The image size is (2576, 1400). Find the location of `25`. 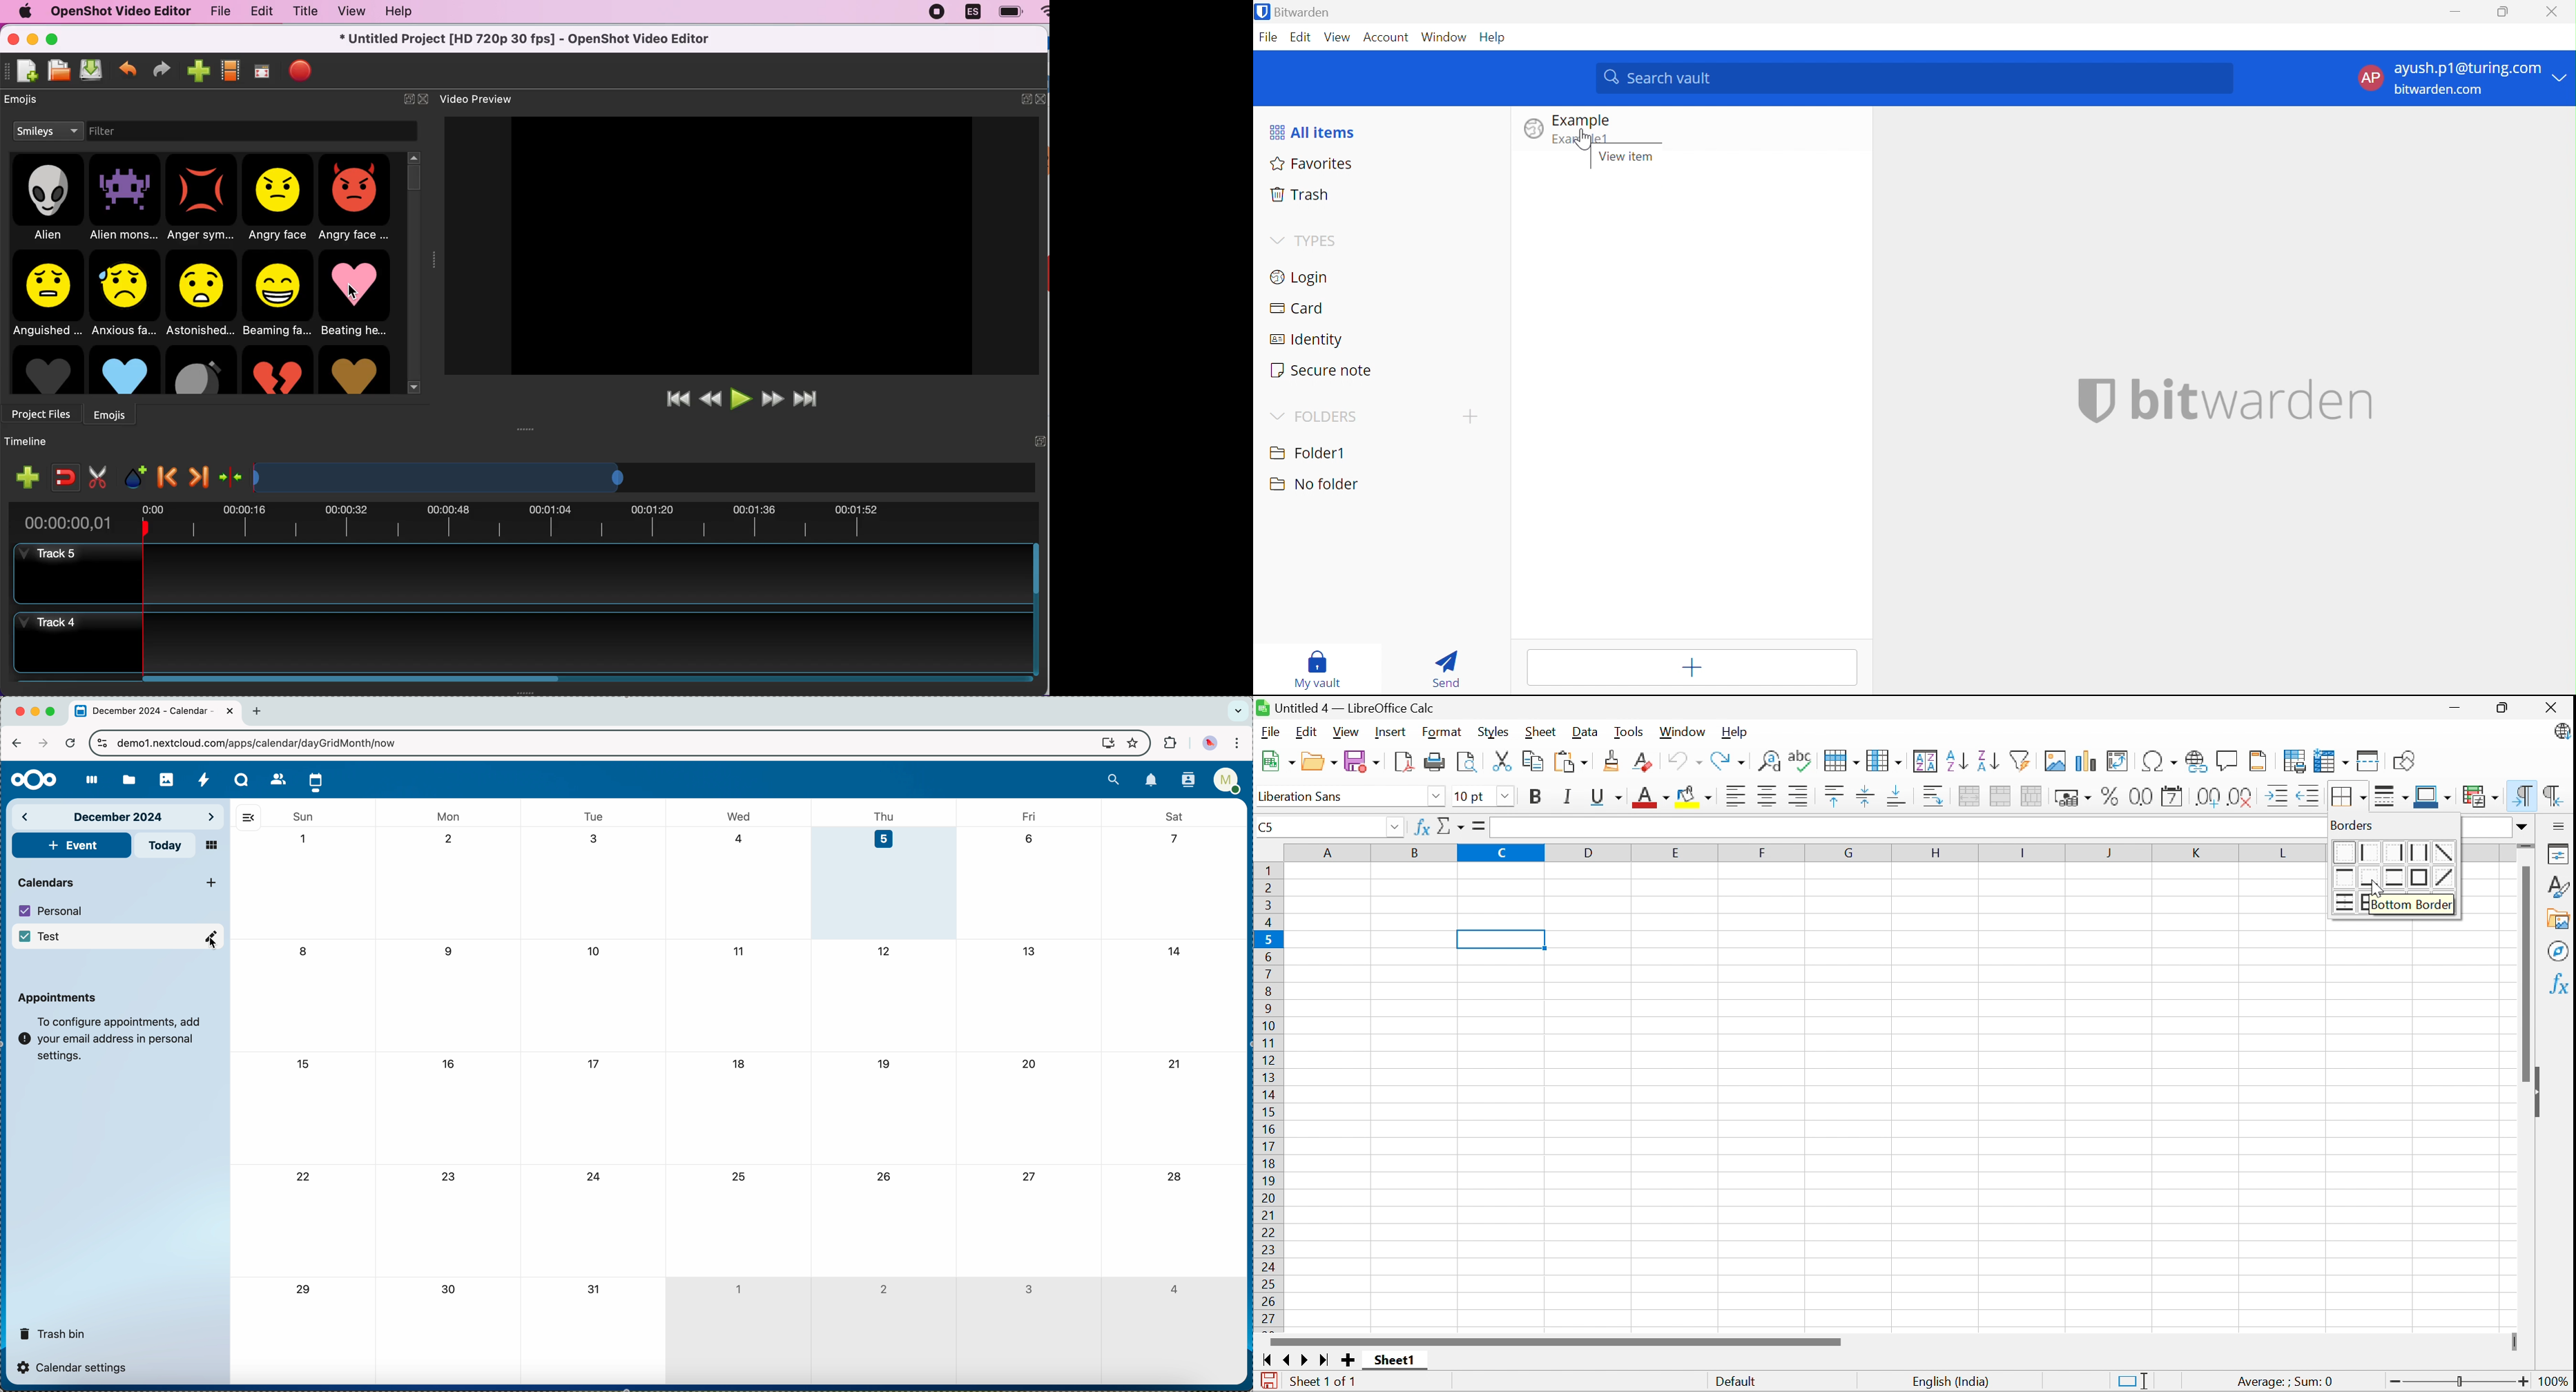

25 is located at coordinates (737, 1176).